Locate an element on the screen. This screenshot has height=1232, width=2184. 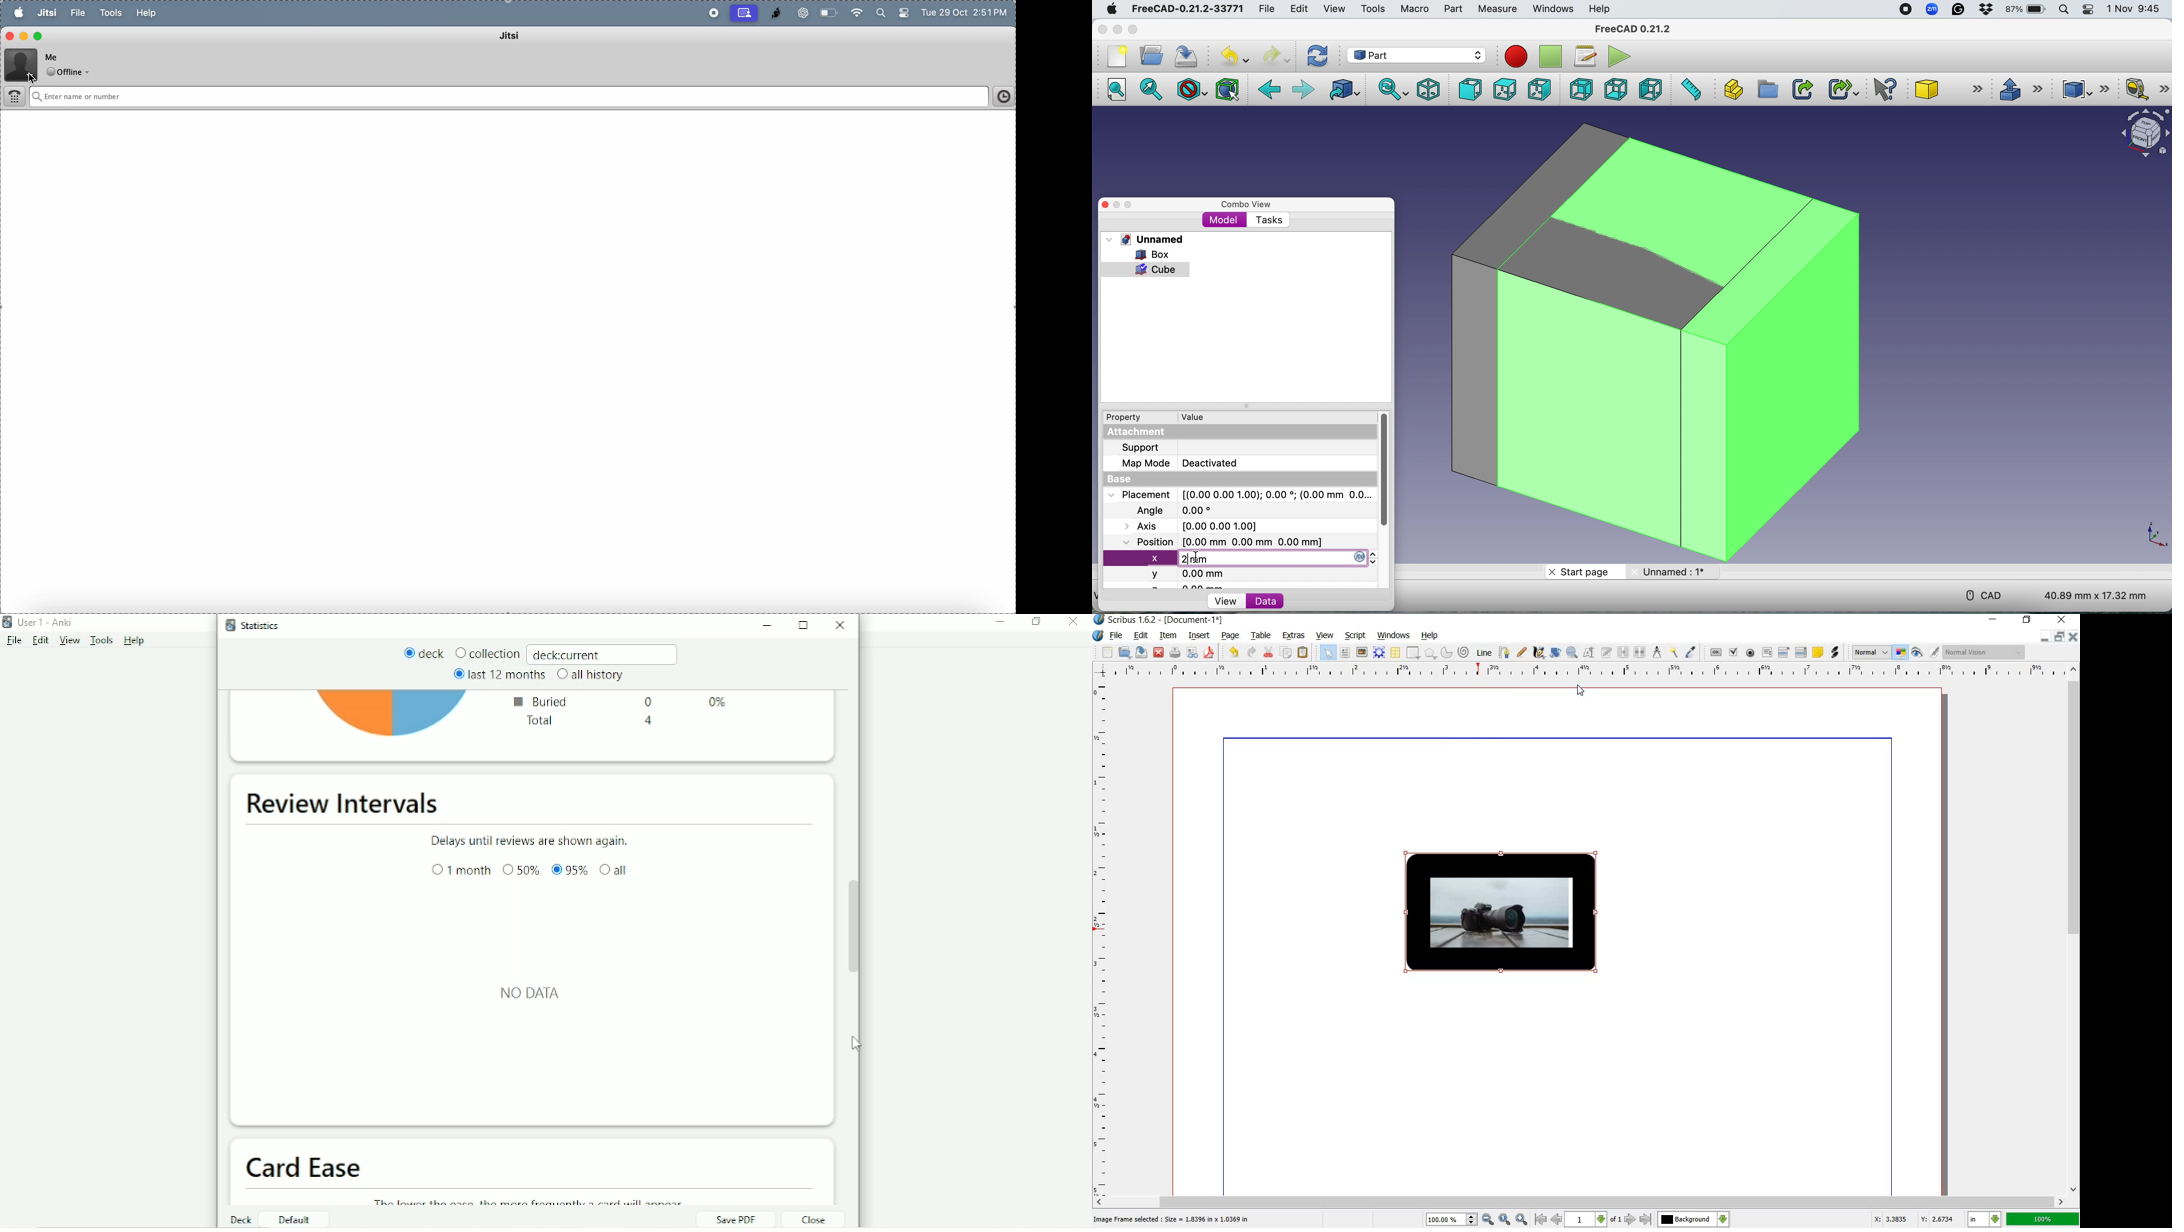
Deck is located at coordinates (242, 1219).